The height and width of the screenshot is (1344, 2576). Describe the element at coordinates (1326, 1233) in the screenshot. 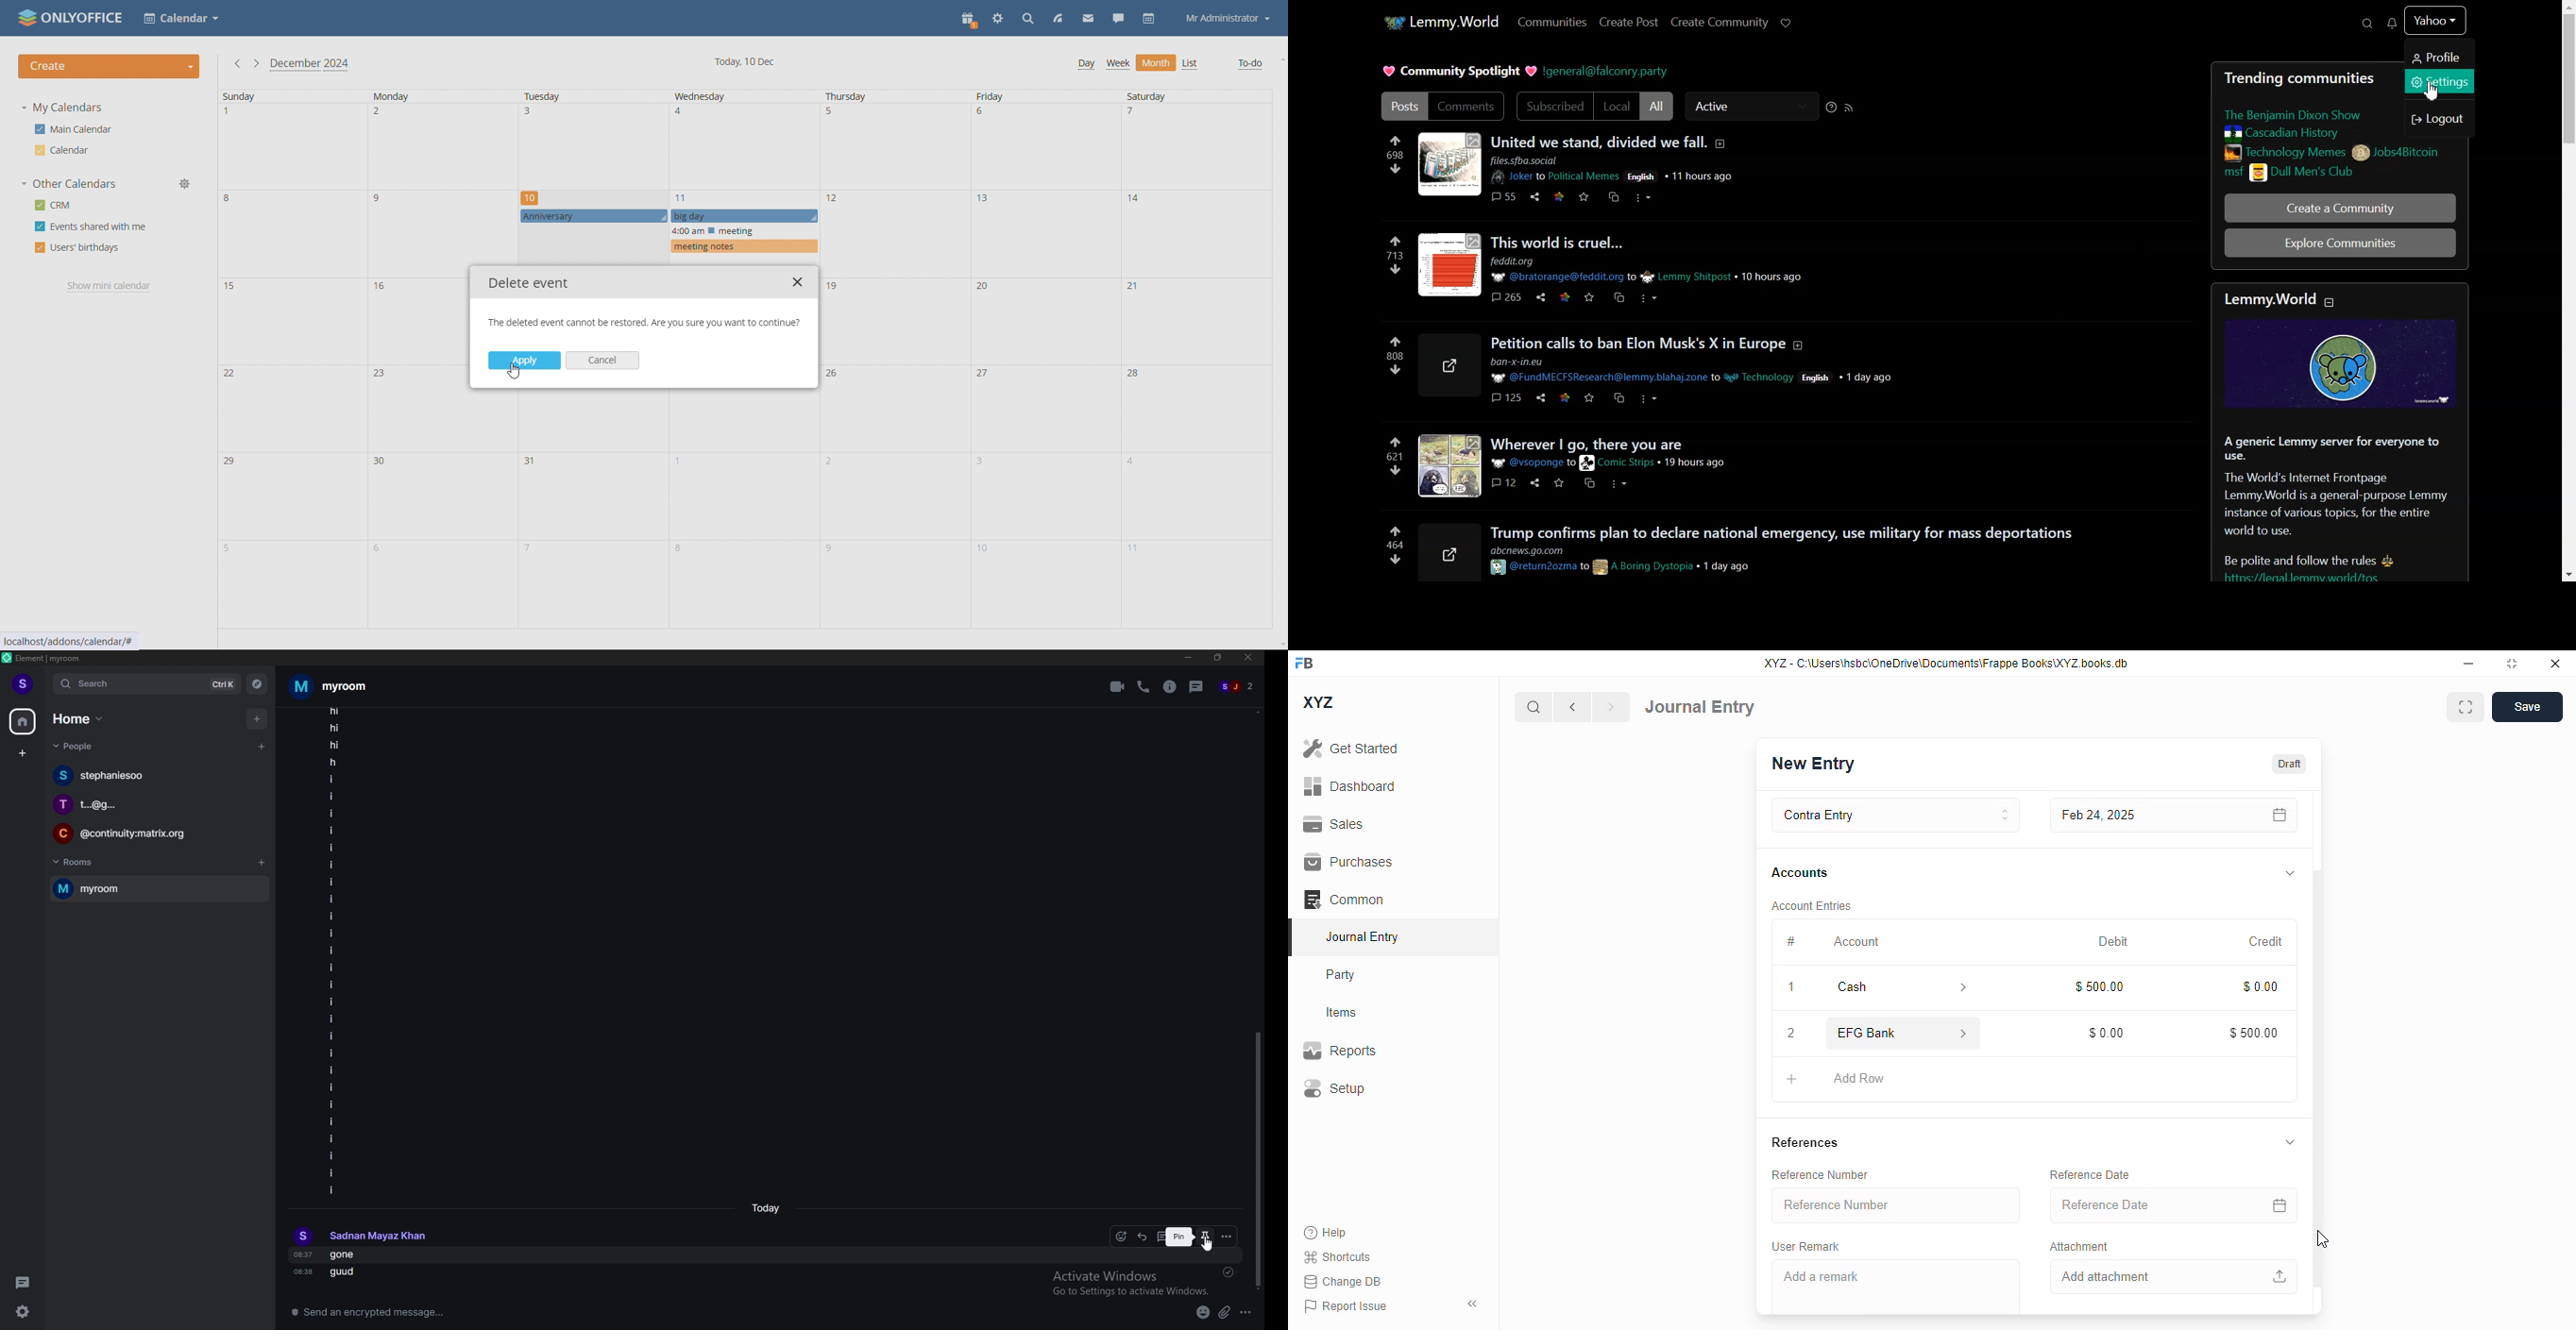

I see `help` at that location.